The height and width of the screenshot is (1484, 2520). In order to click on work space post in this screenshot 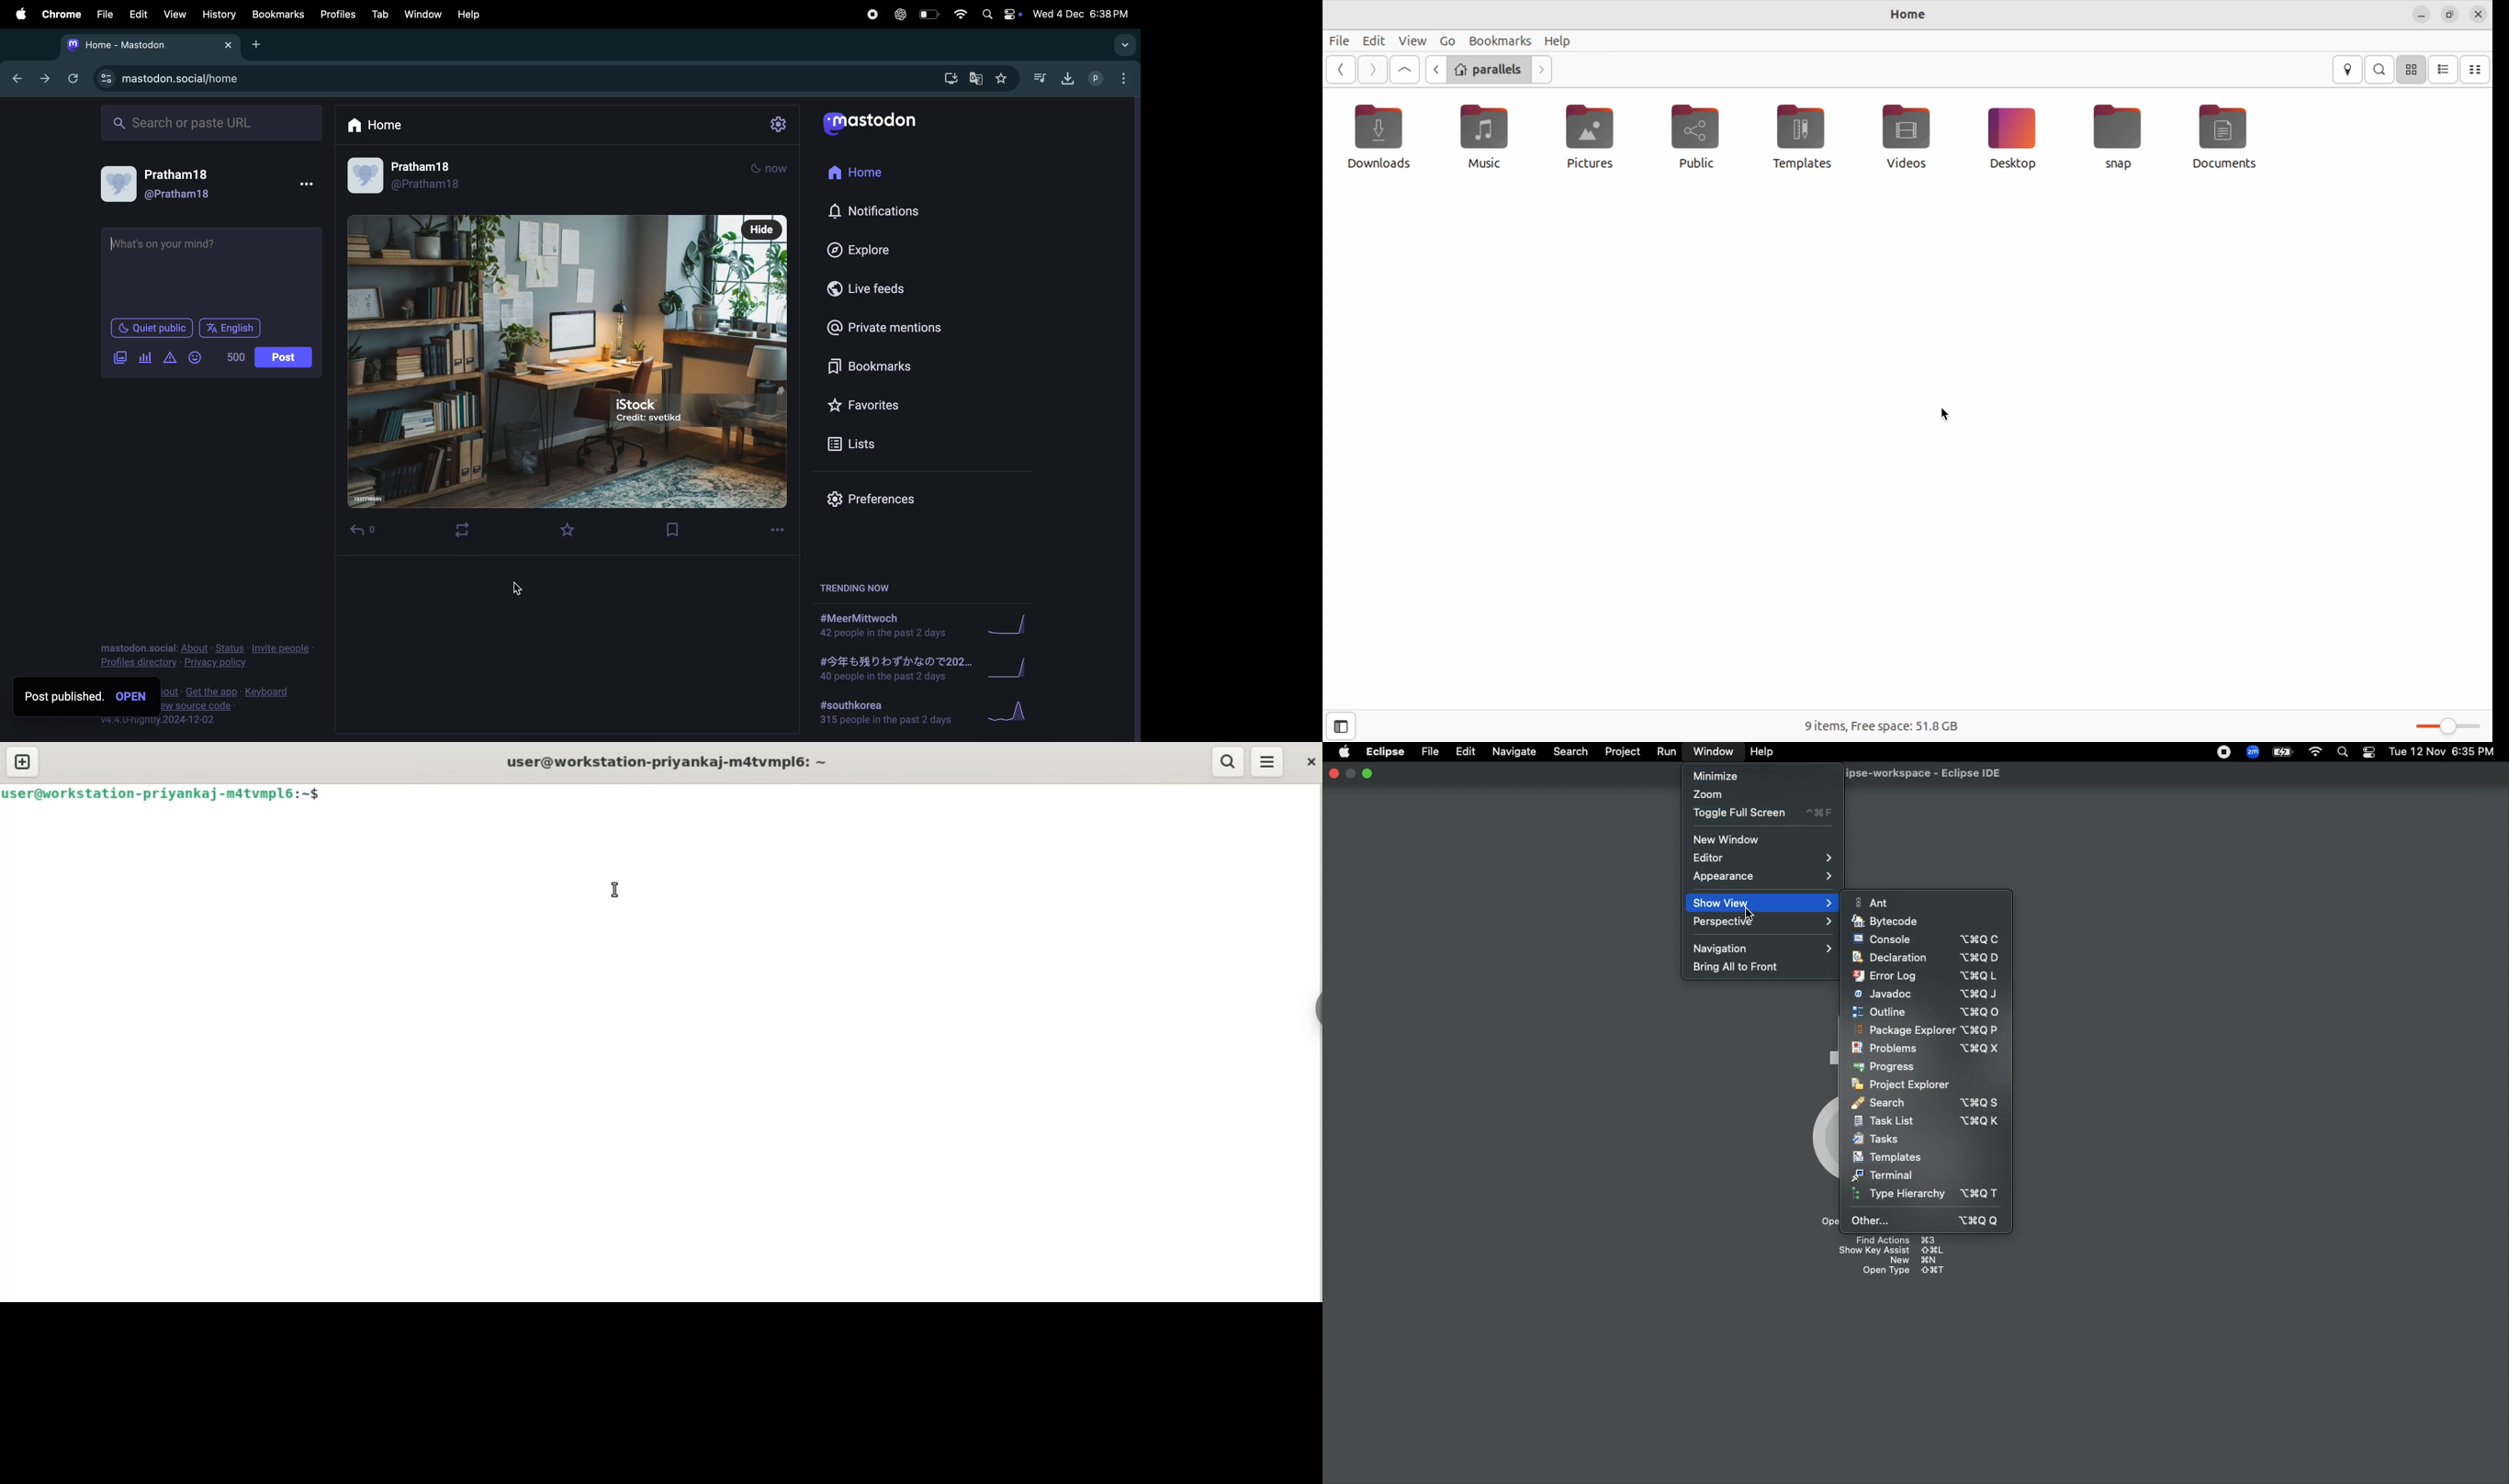, I will do `click(567, 363)`.